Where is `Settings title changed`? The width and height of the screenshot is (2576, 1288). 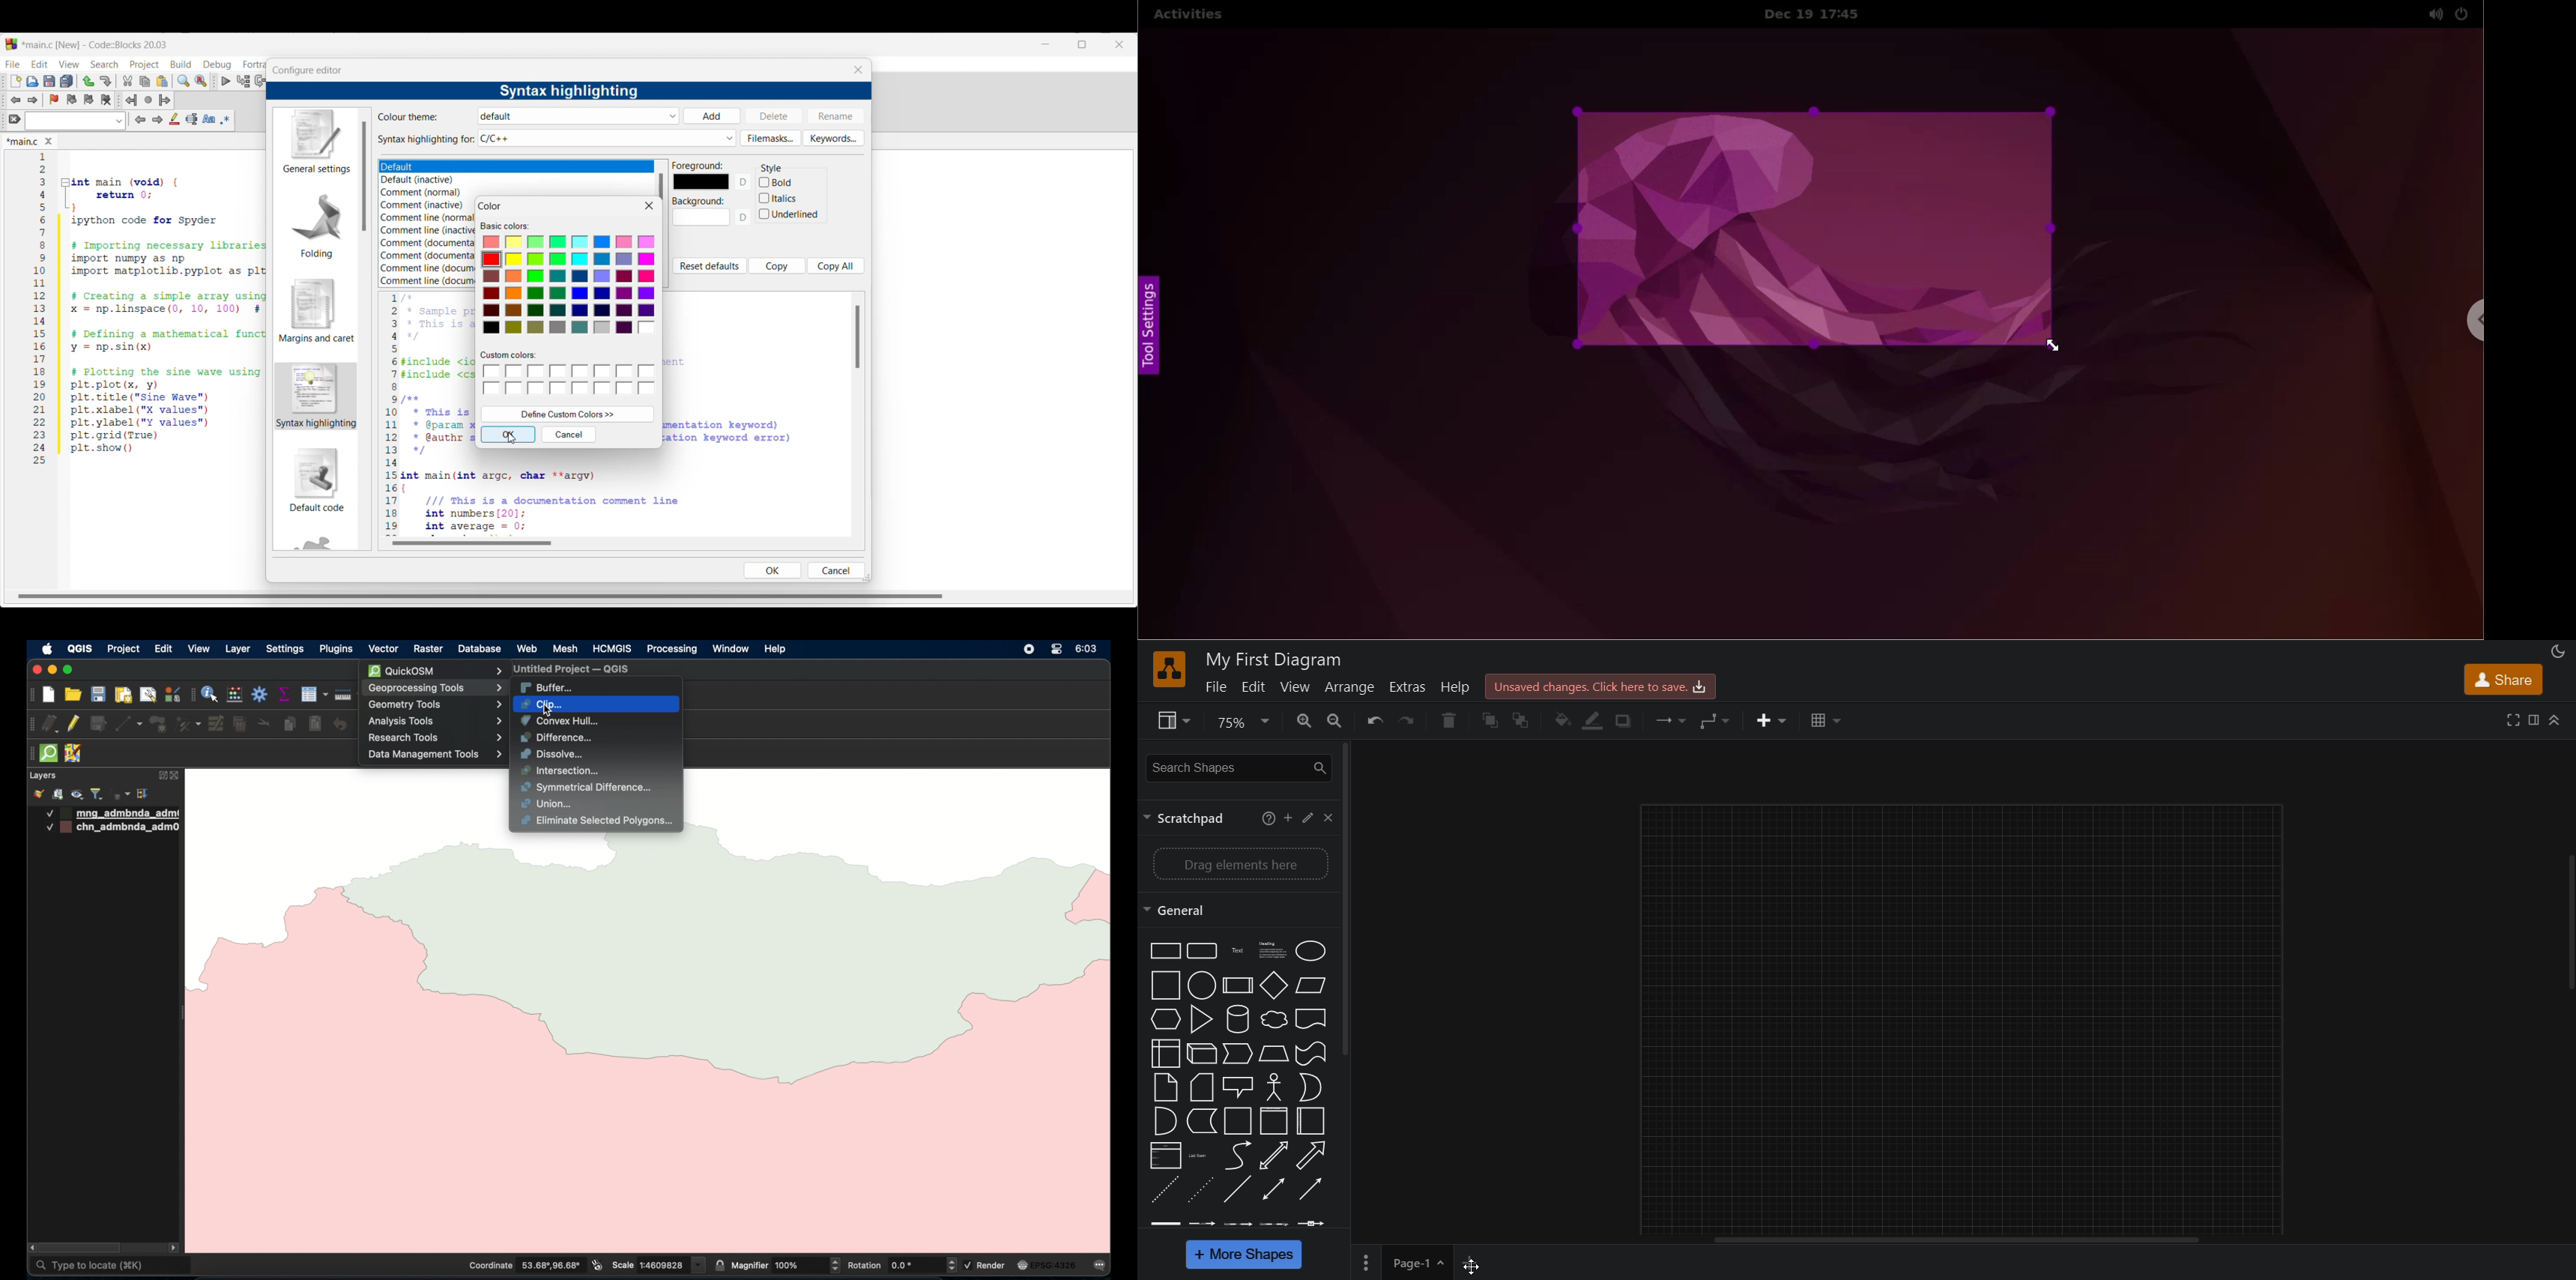 Settings title changed is located at coordinates (568, 91).